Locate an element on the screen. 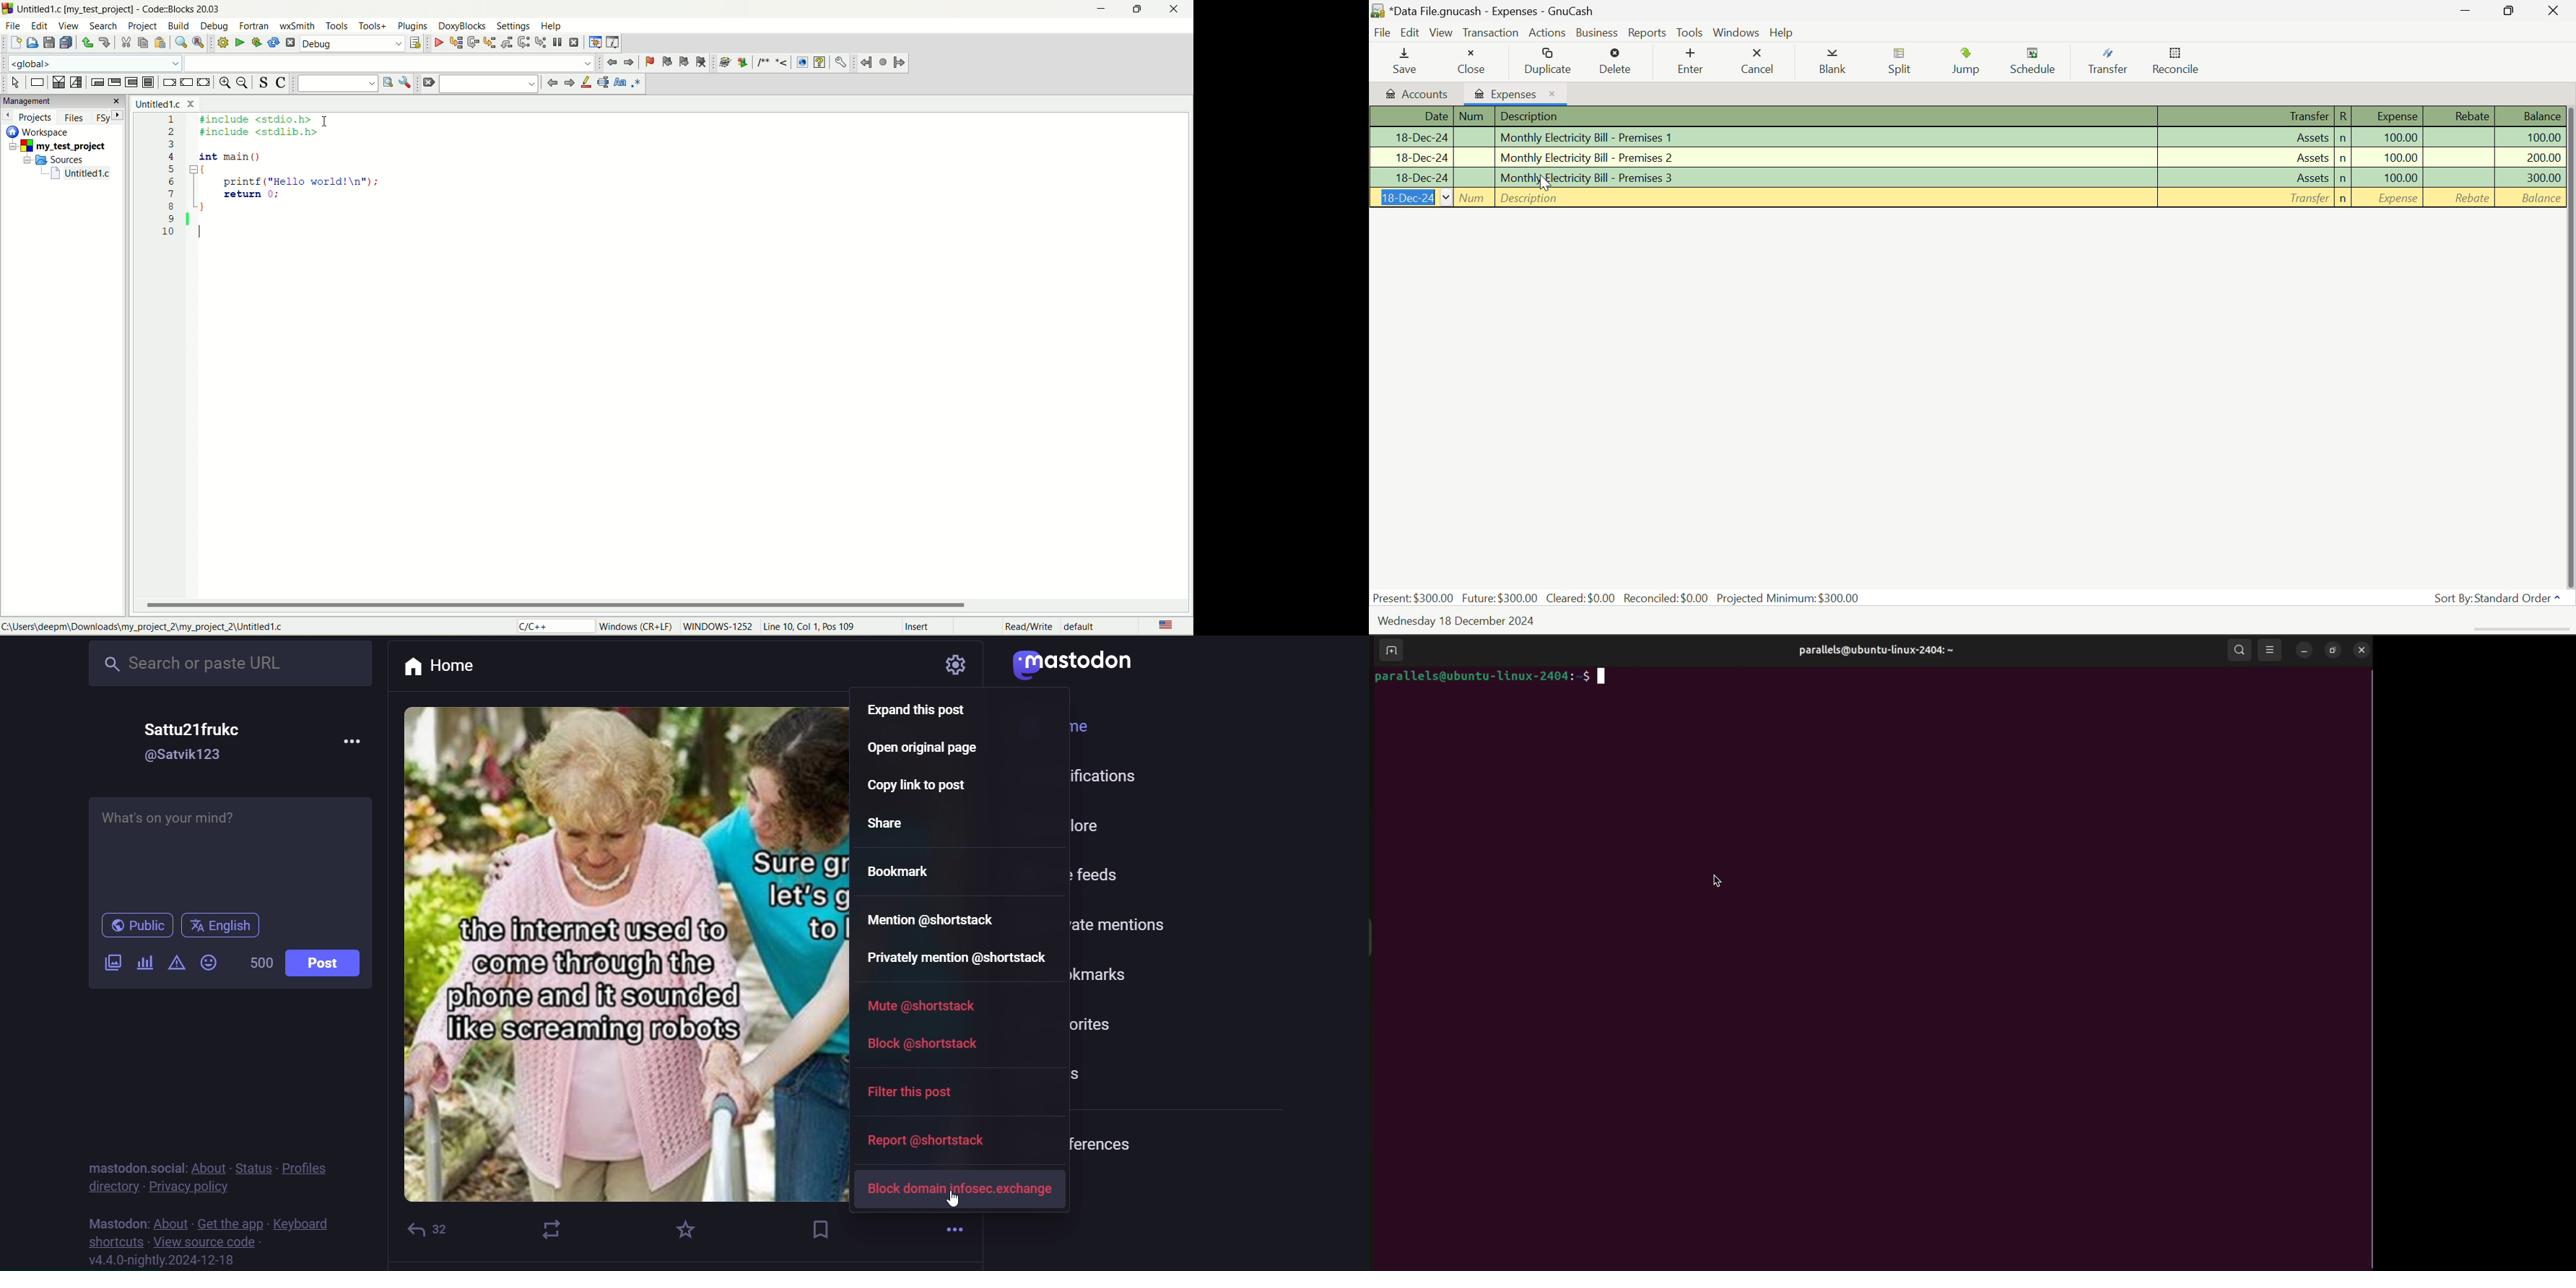  1 #include <stdio.h>2 #include <stdlib.h>3 4 int main()5 { 6 printf ("Hello world!\n");7  return 0;8 }9 10 is located at coordinates (286, 181).